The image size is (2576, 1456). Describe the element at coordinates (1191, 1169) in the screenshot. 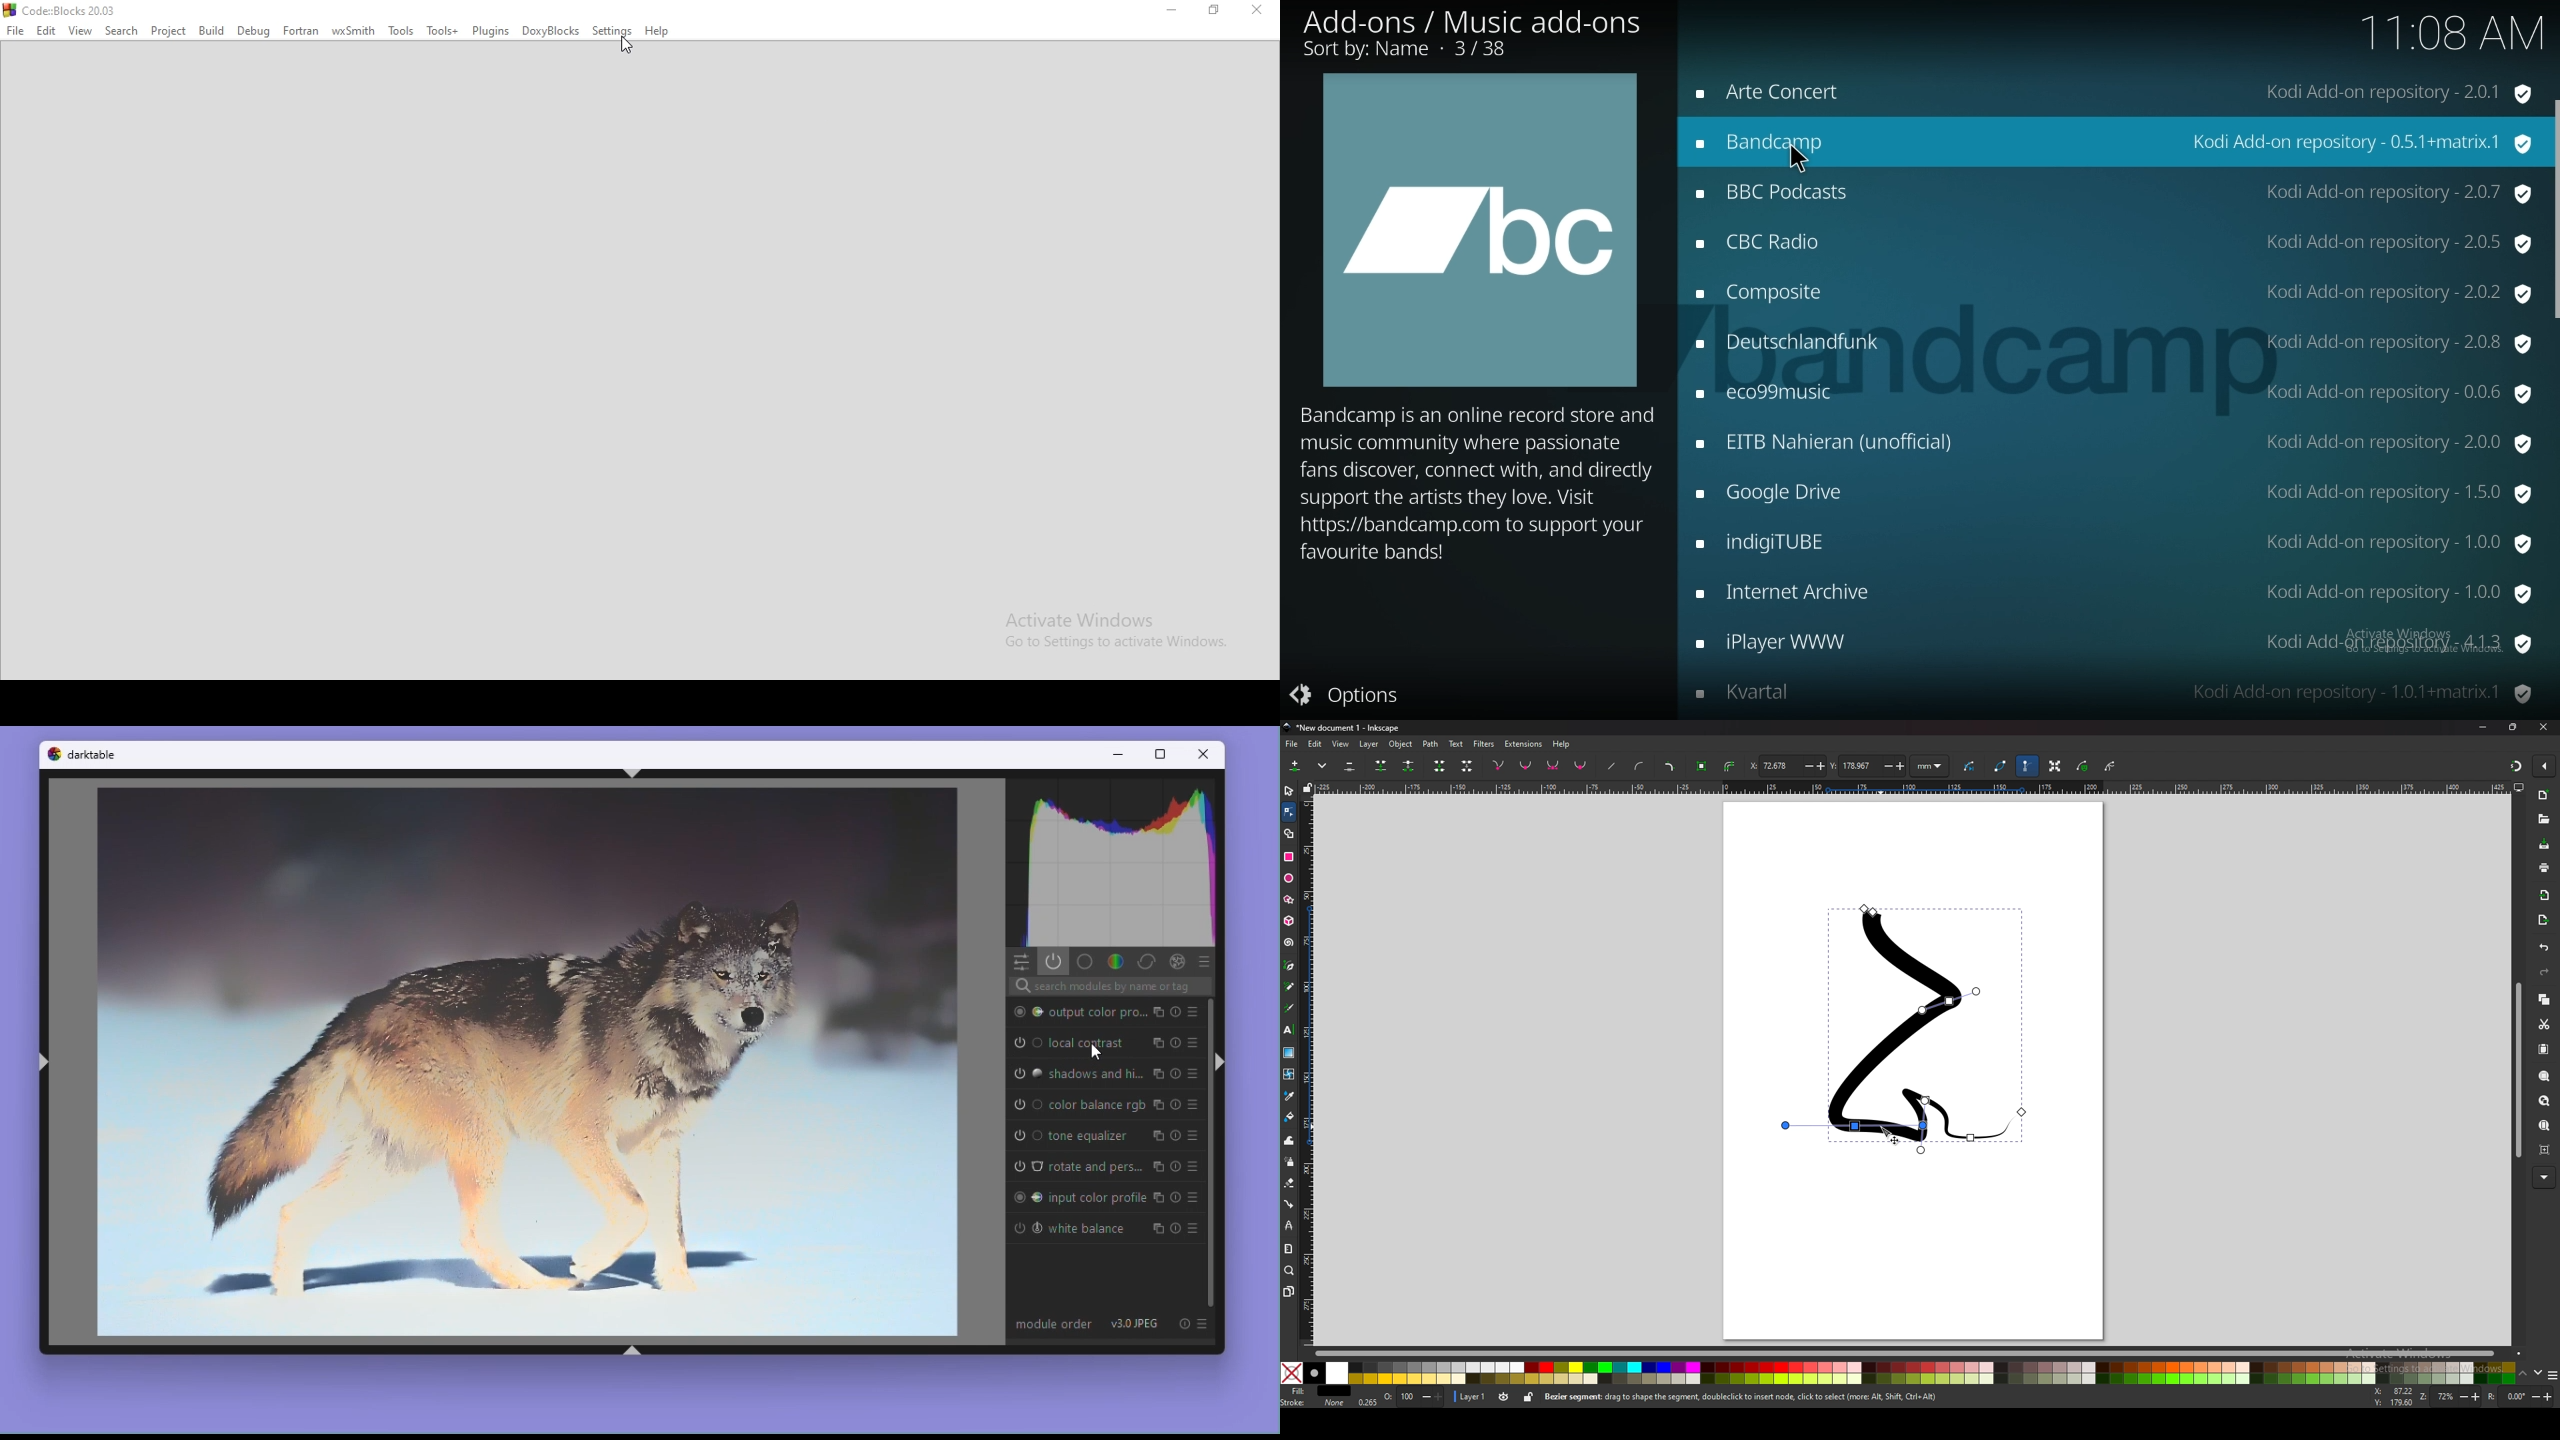

I see `presets` at that location.